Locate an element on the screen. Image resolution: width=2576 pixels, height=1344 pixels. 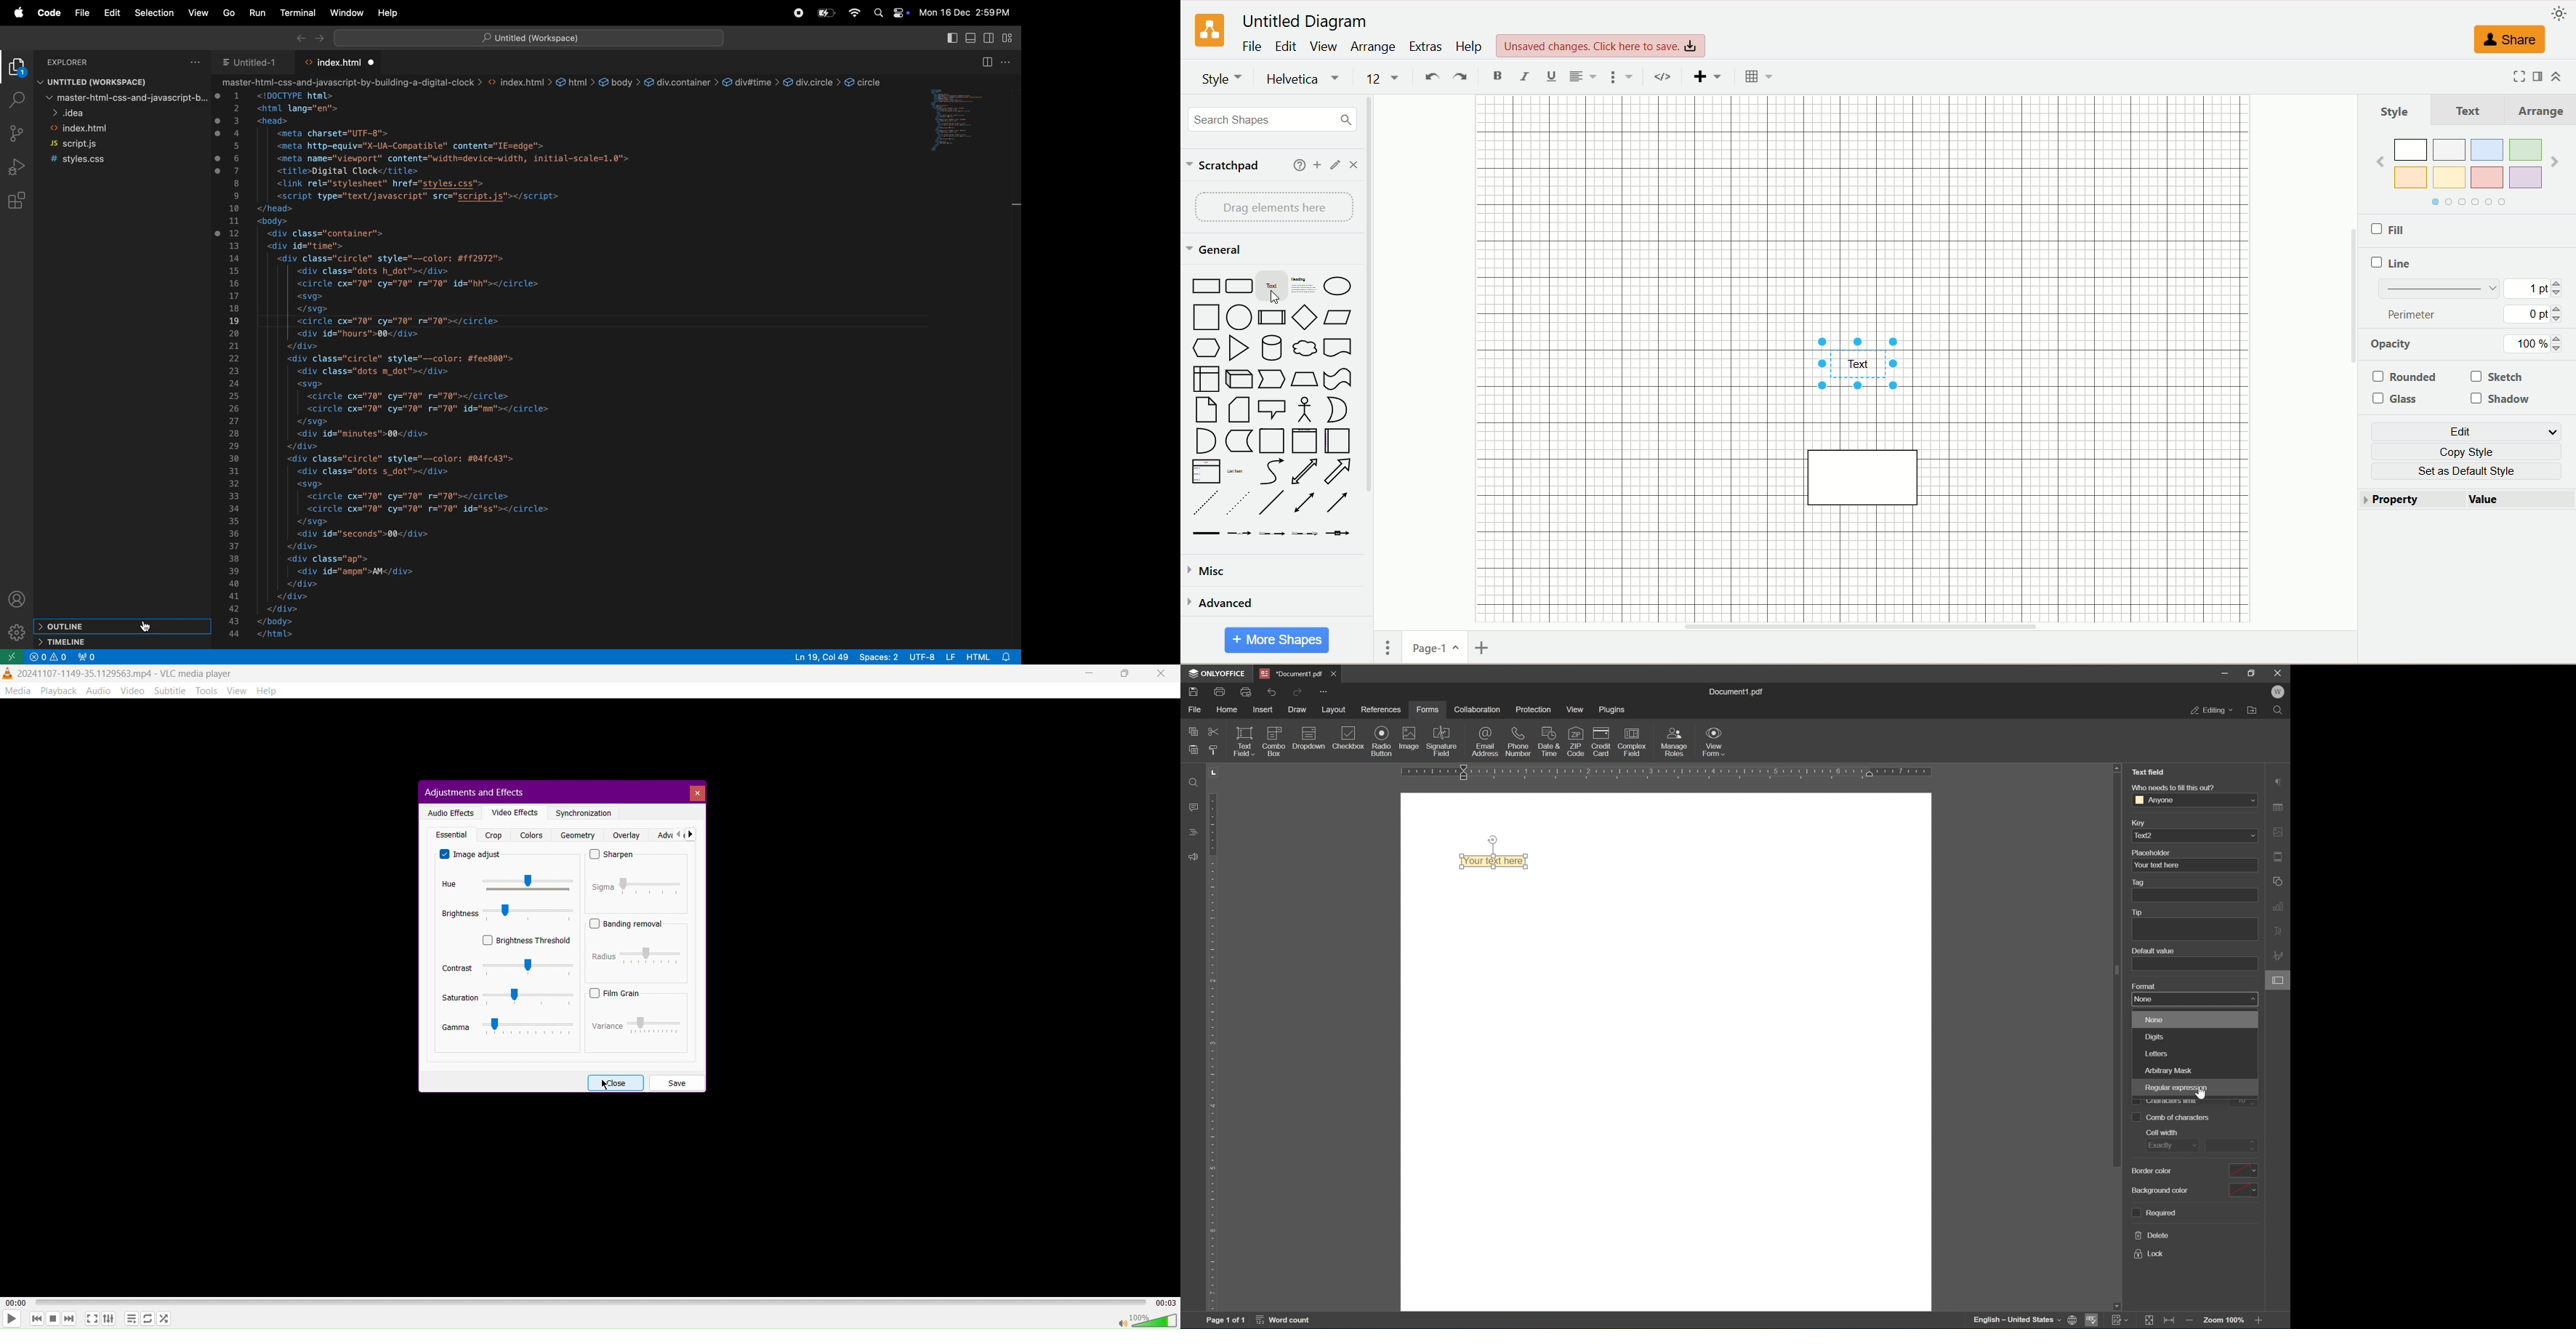
file is located at coordinates (1252, 46).